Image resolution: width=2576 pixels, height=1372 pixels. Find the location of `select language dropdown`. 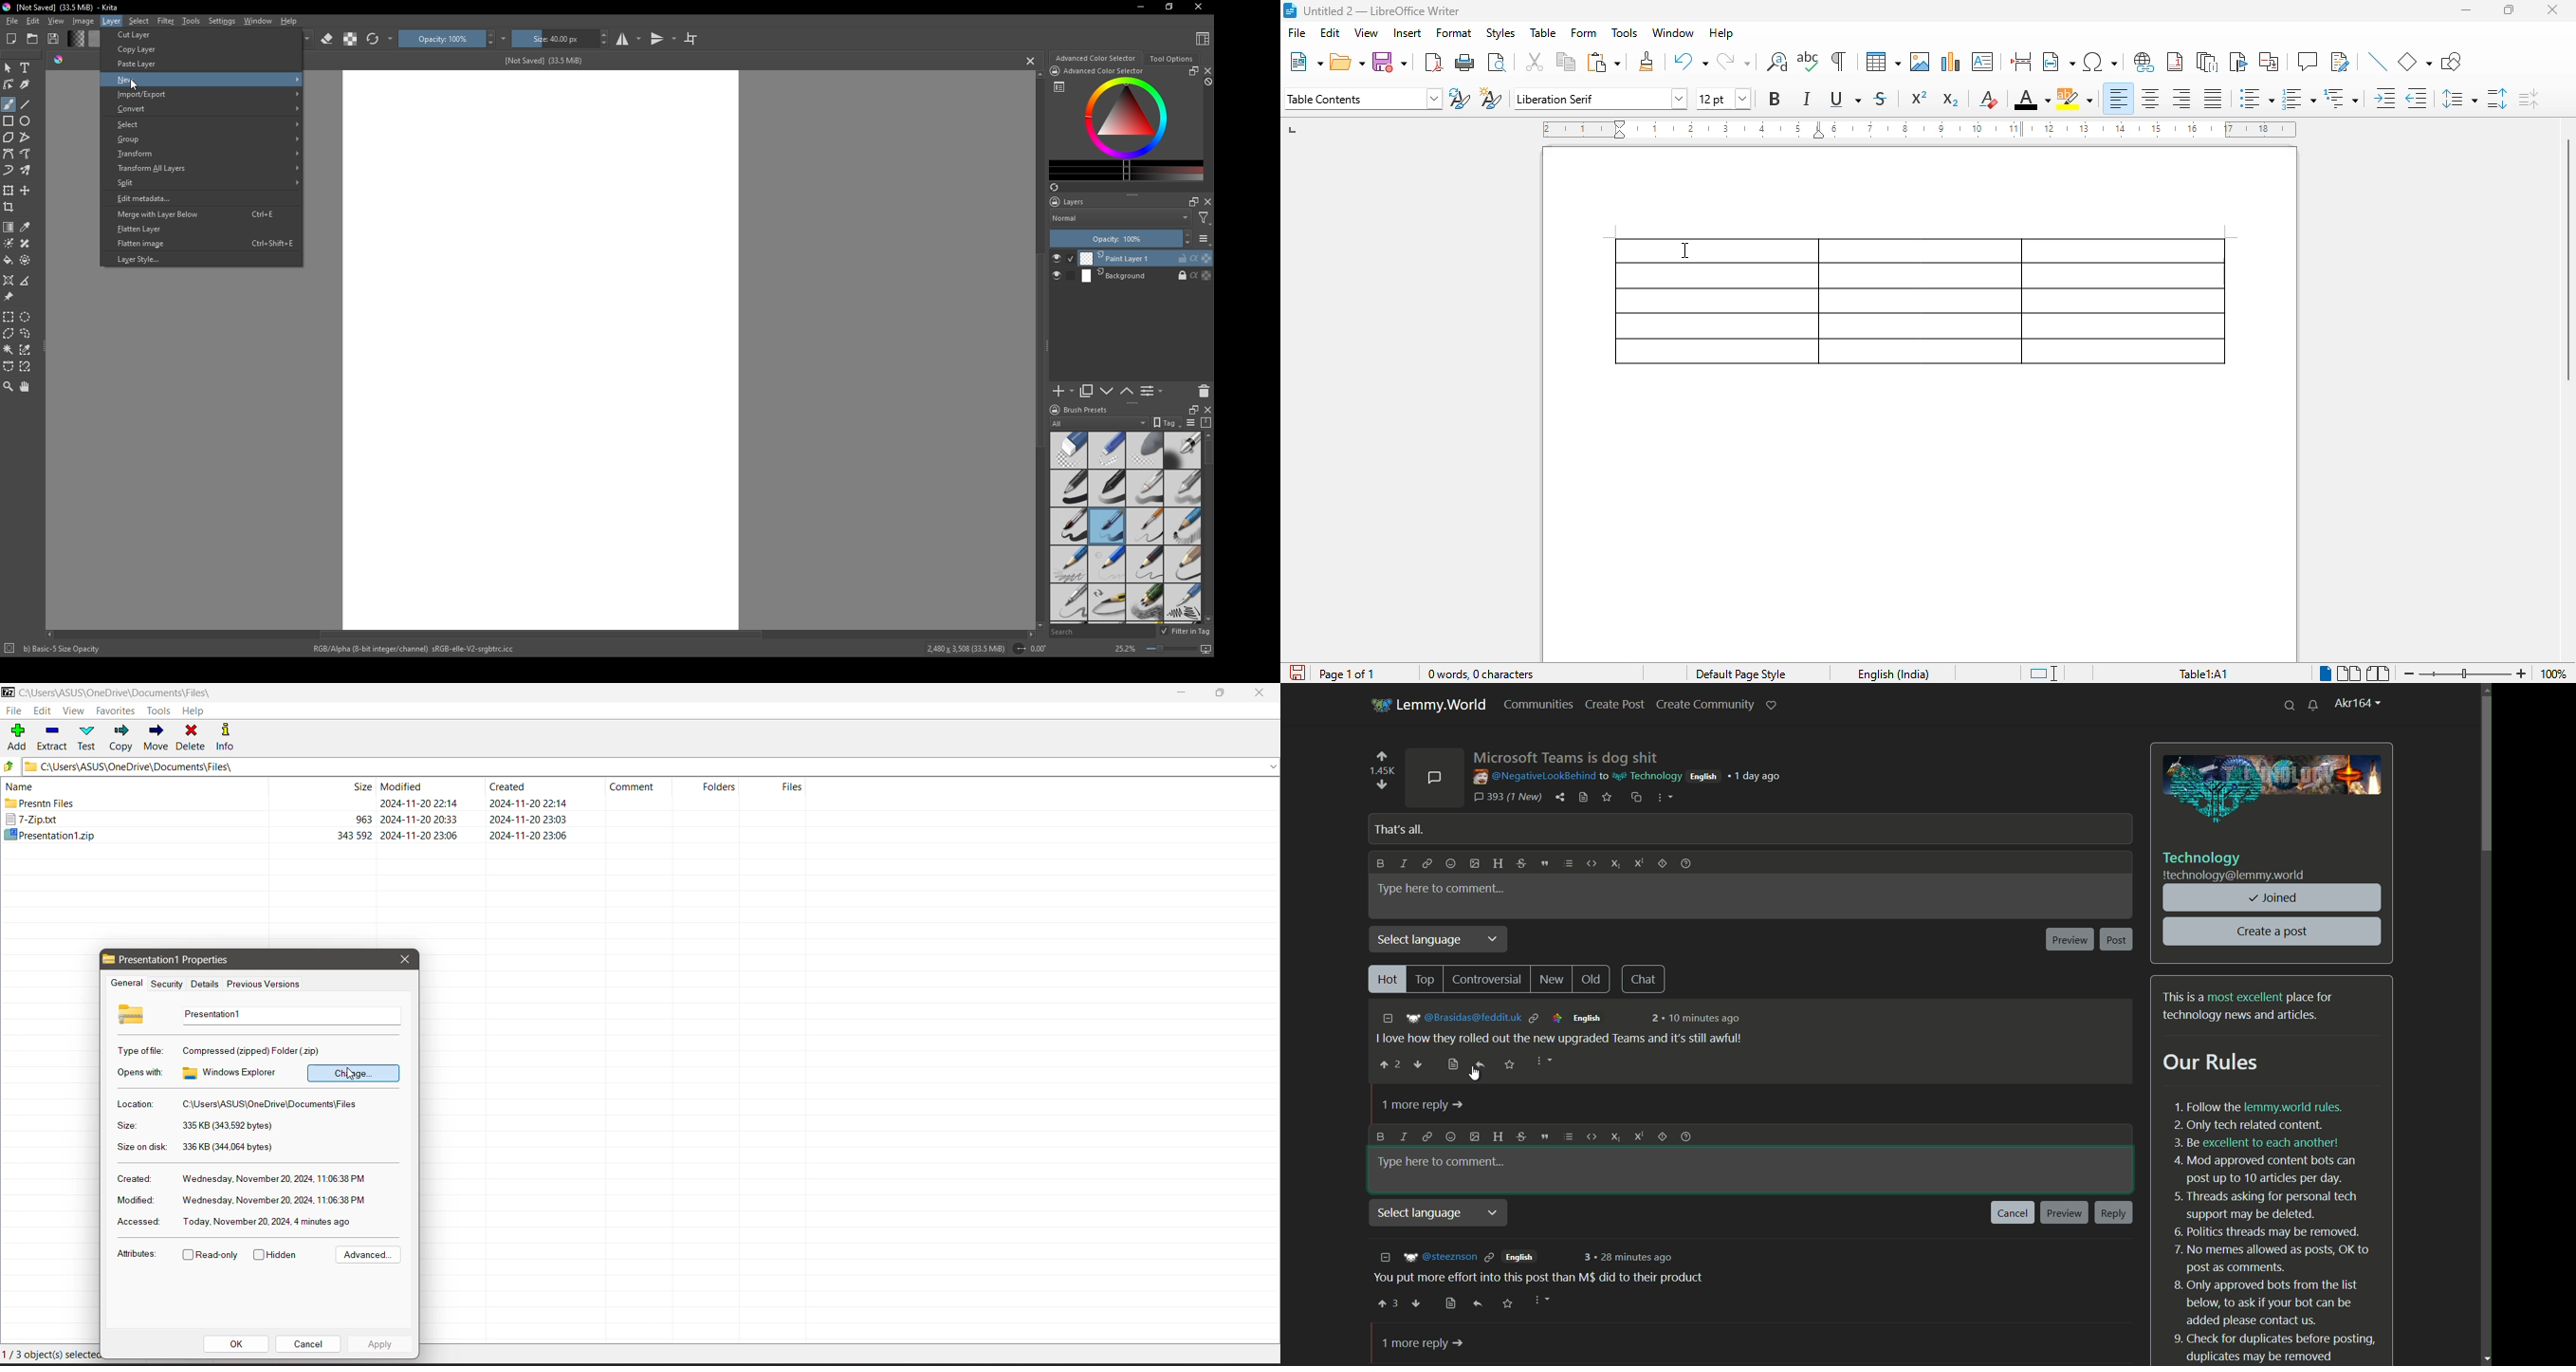

select language dropdown is located at coordinates (1442, 1214).